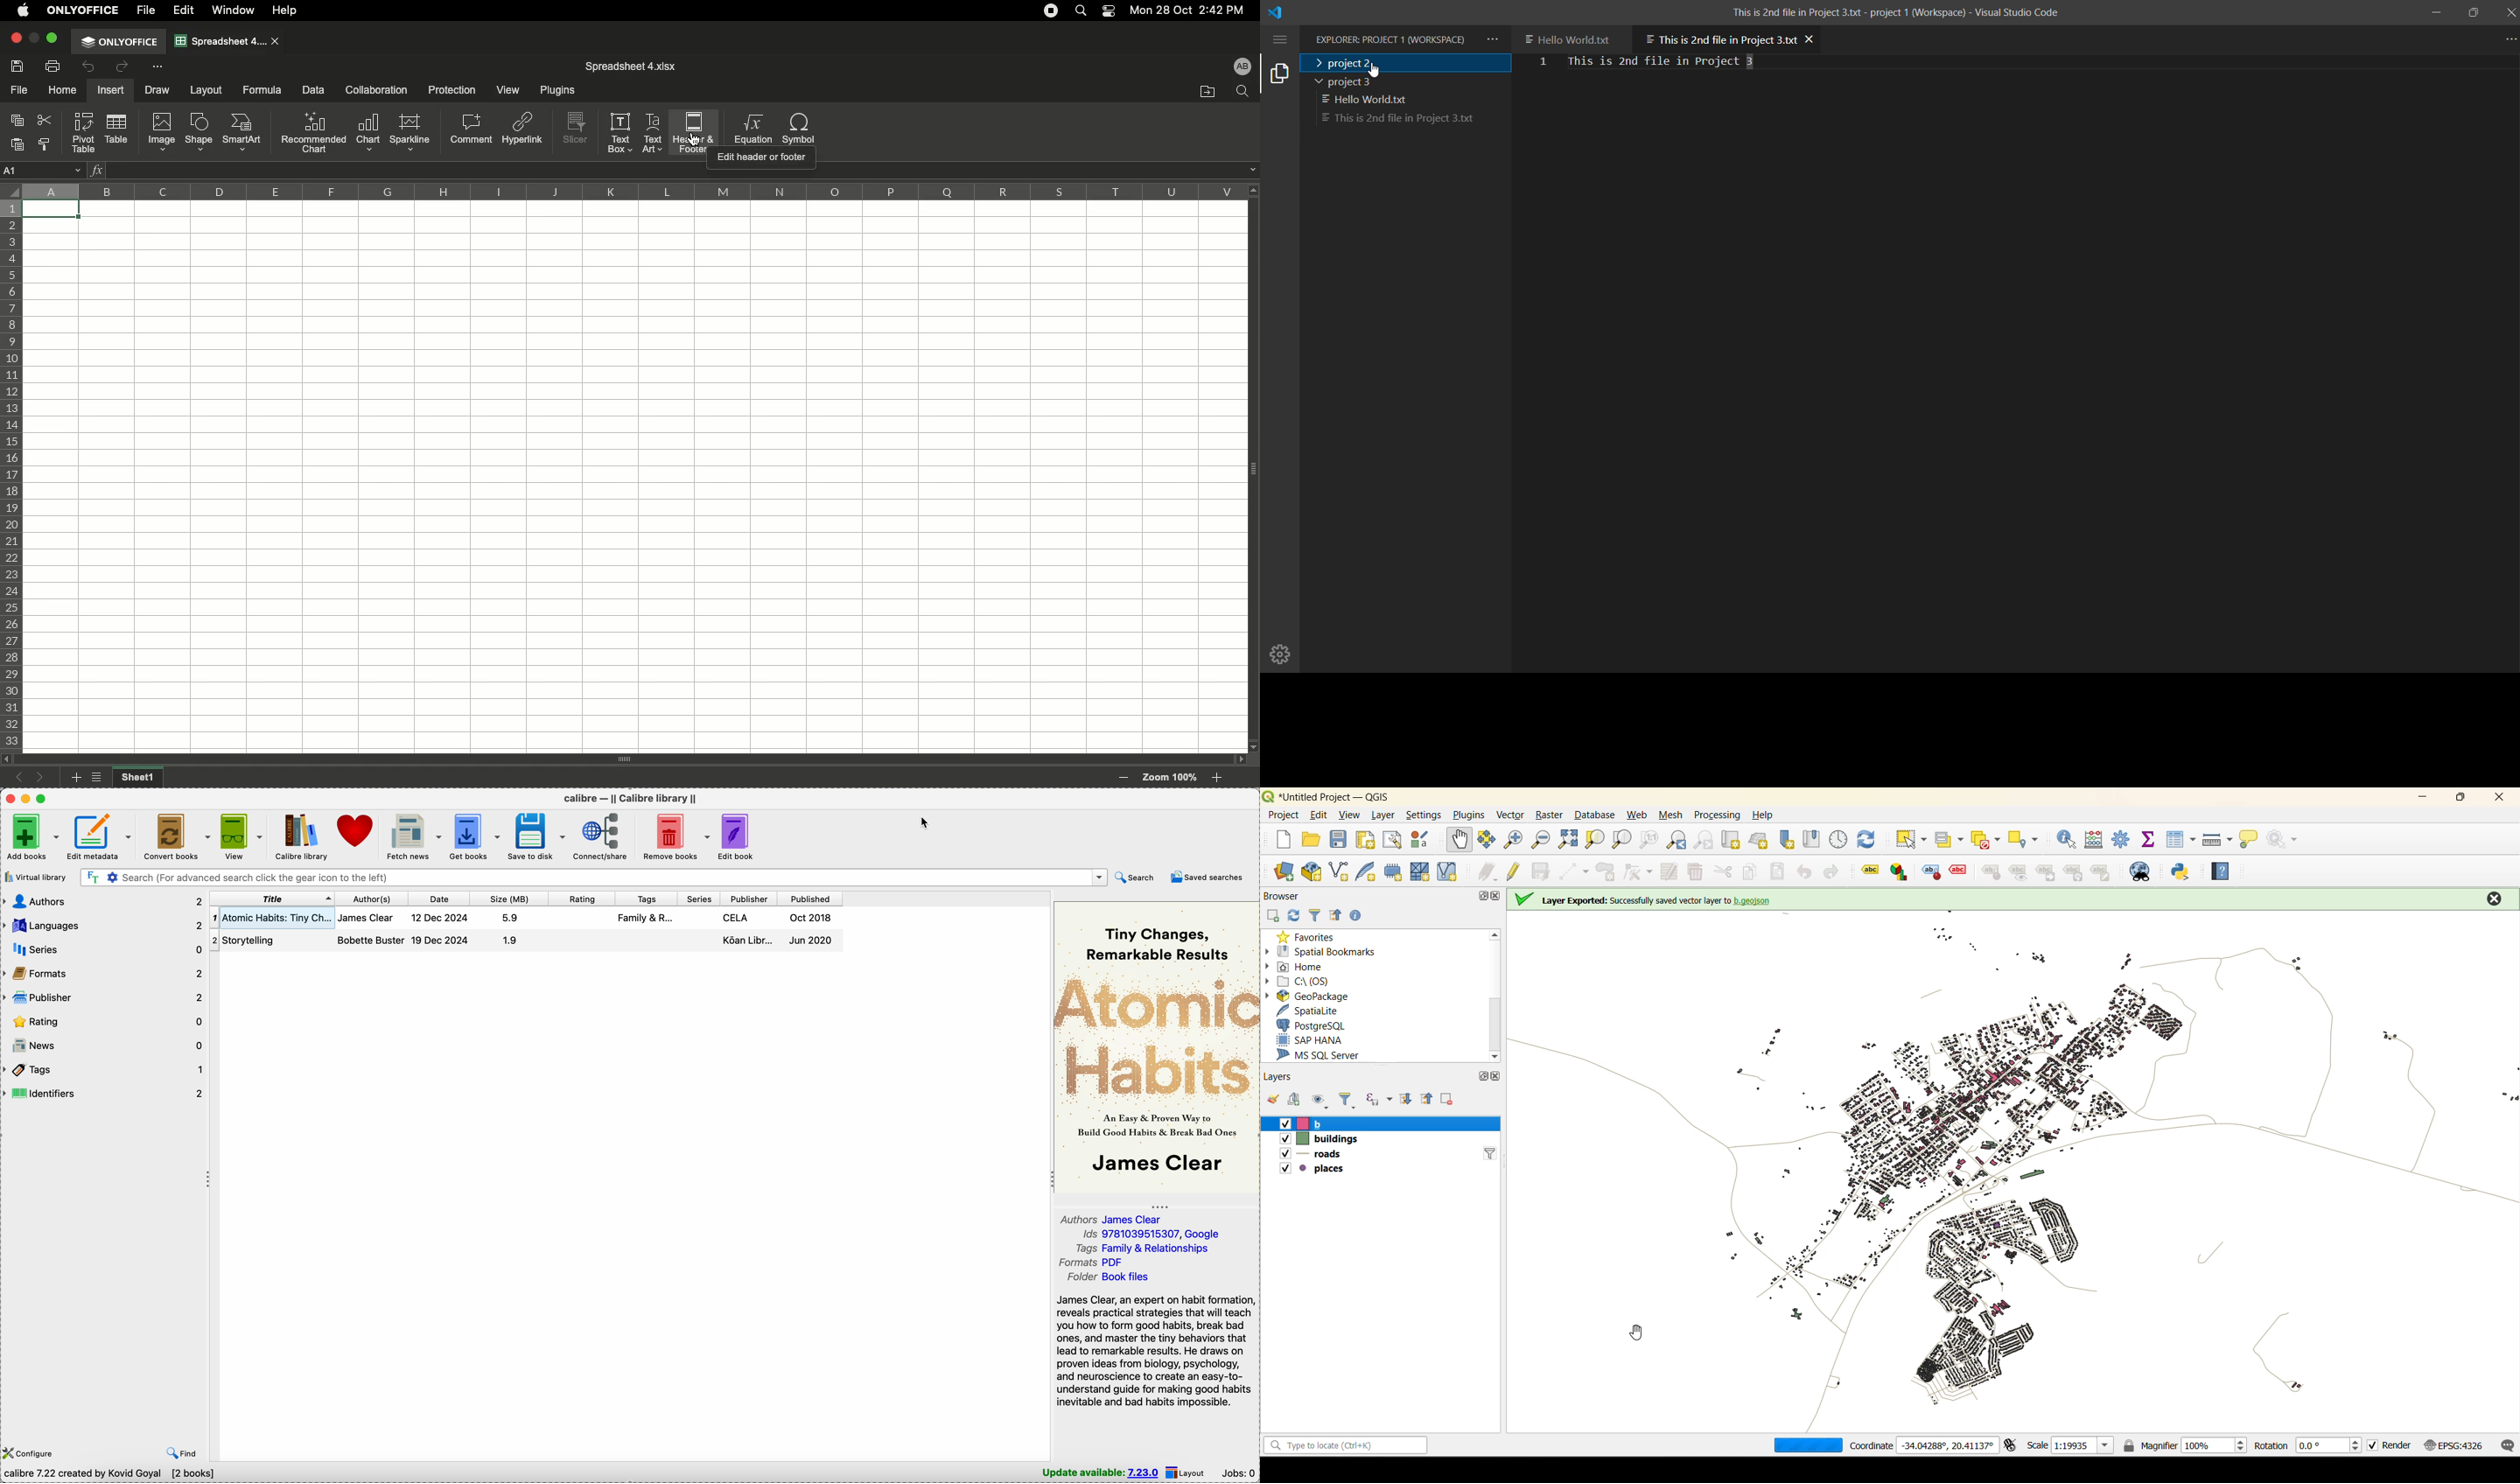  What do you see at coordinates (2418, 800) in the screenshot?
I see `minimize` at bounding box center [2418, 800].